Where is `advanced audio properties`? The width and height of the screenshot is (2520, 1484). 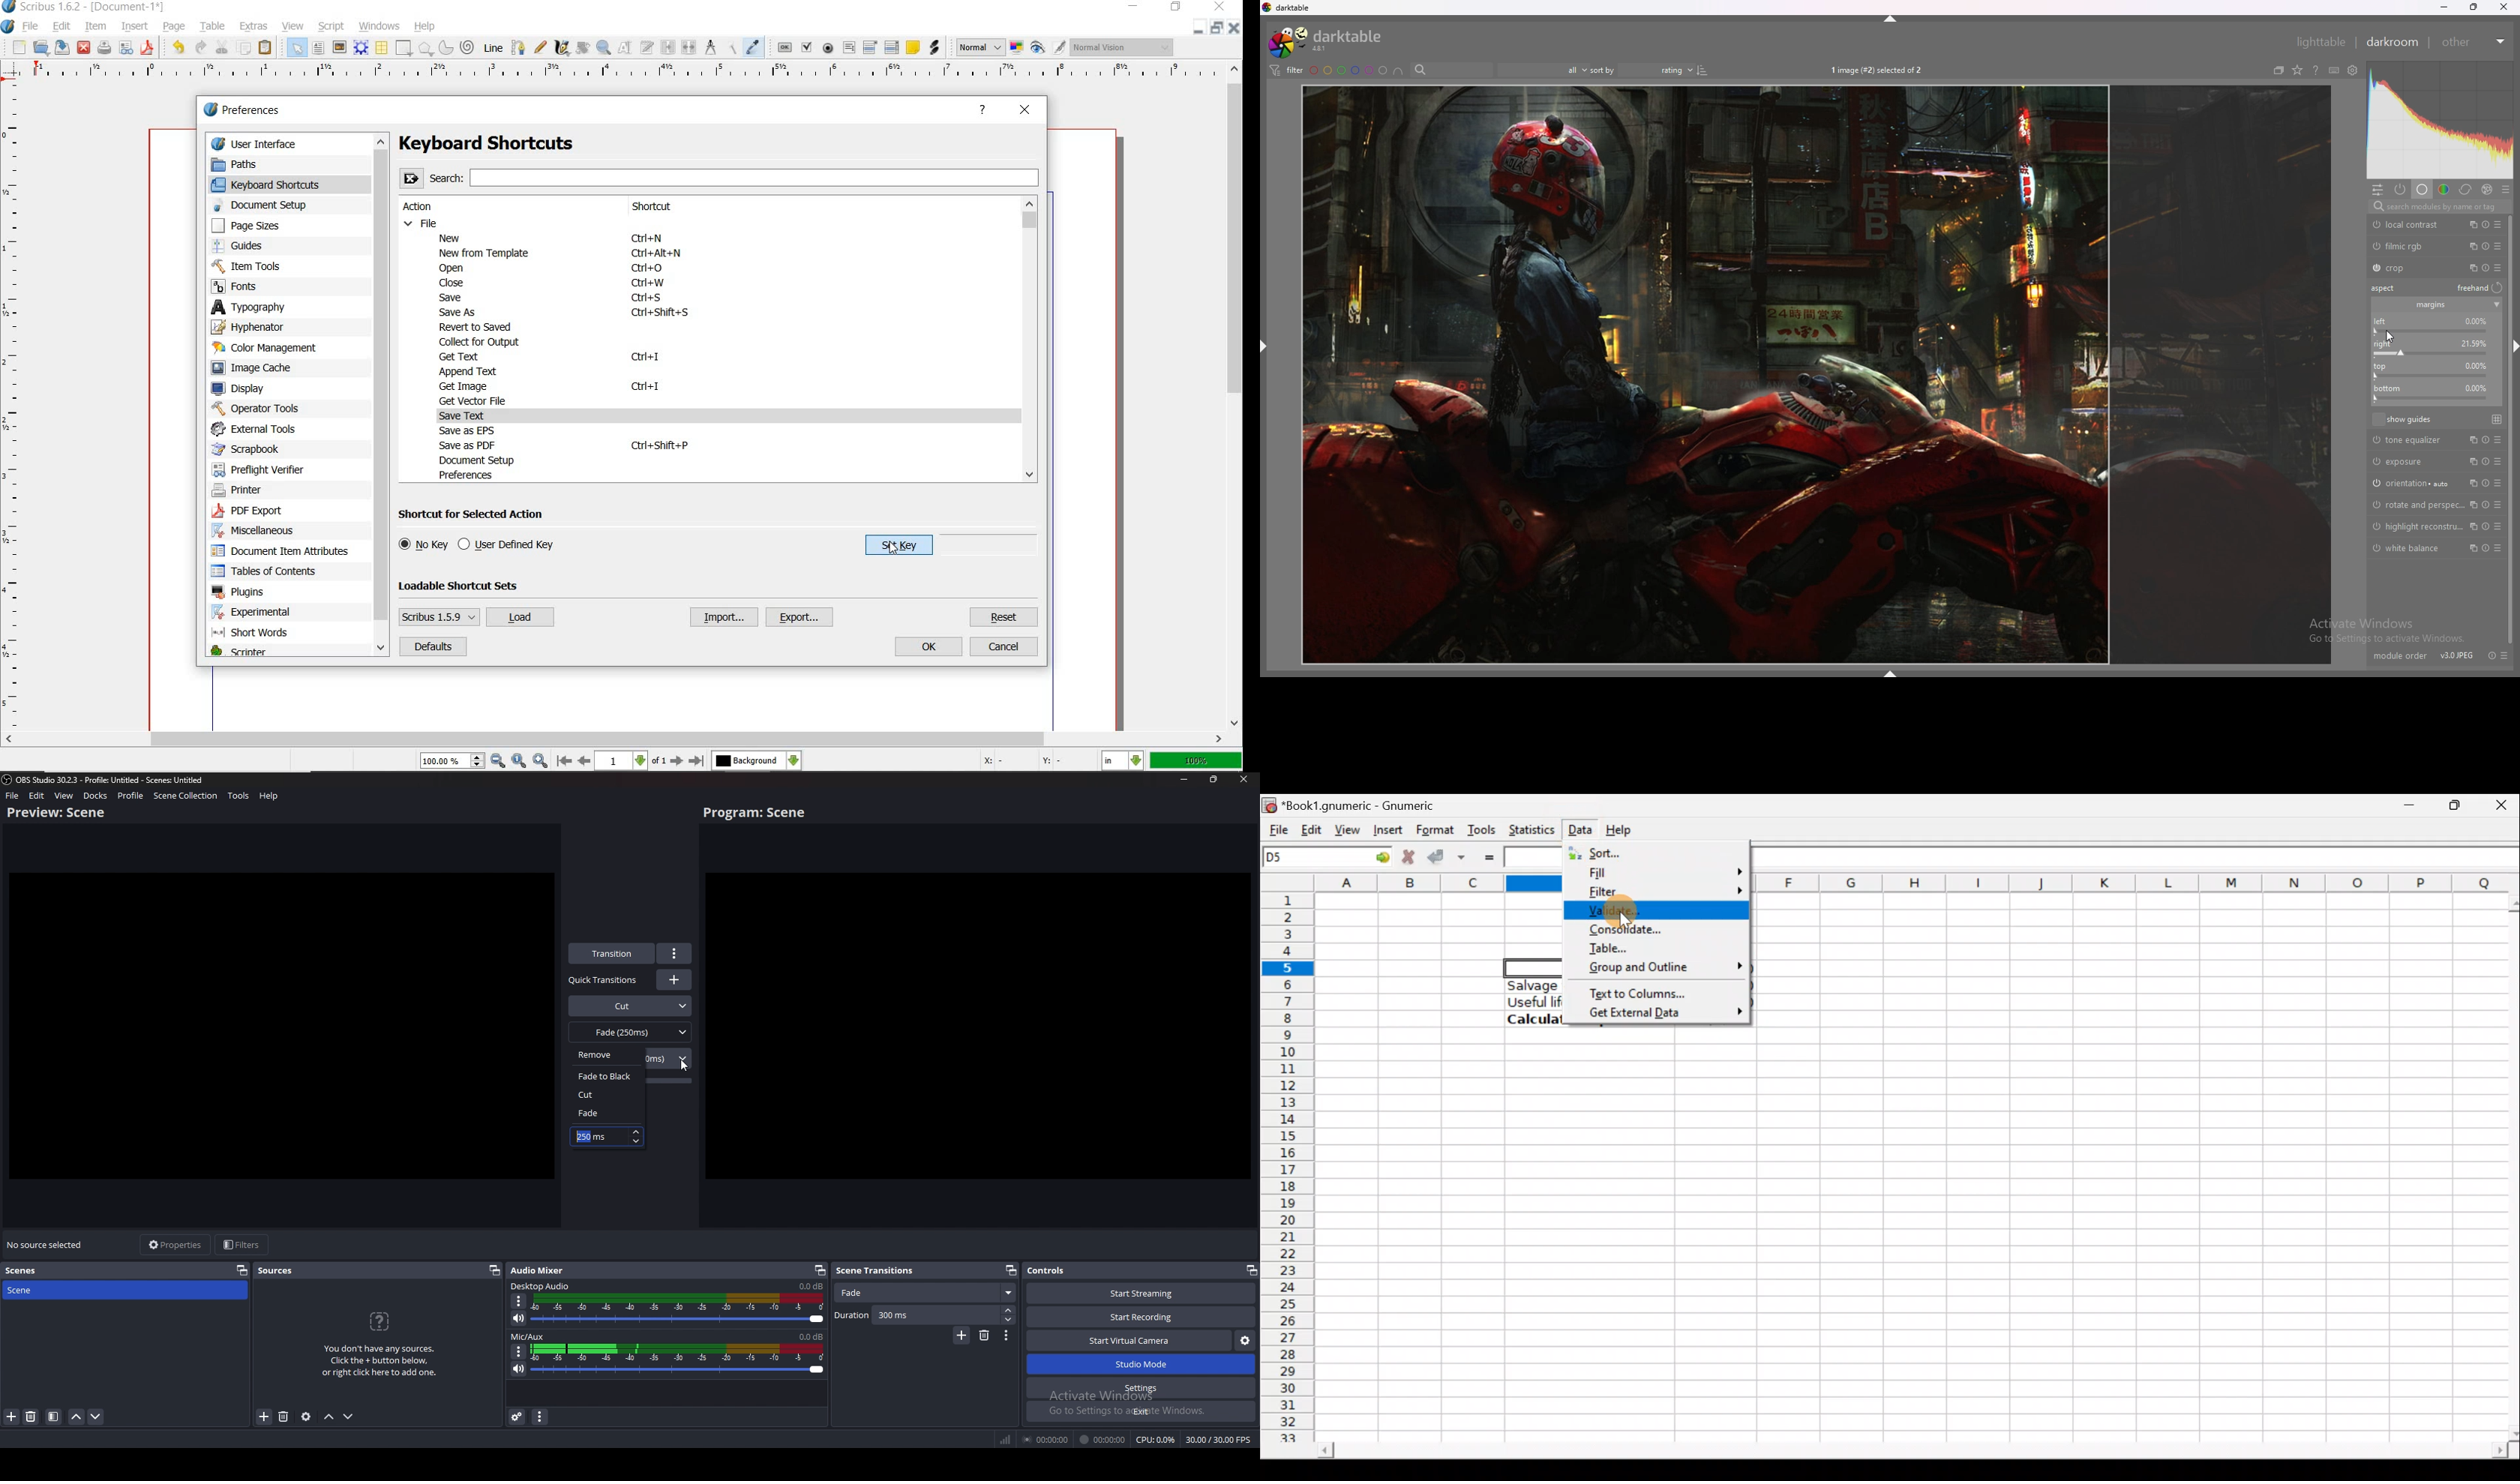 advanced audio properties is located at coordinates (518, 1417).